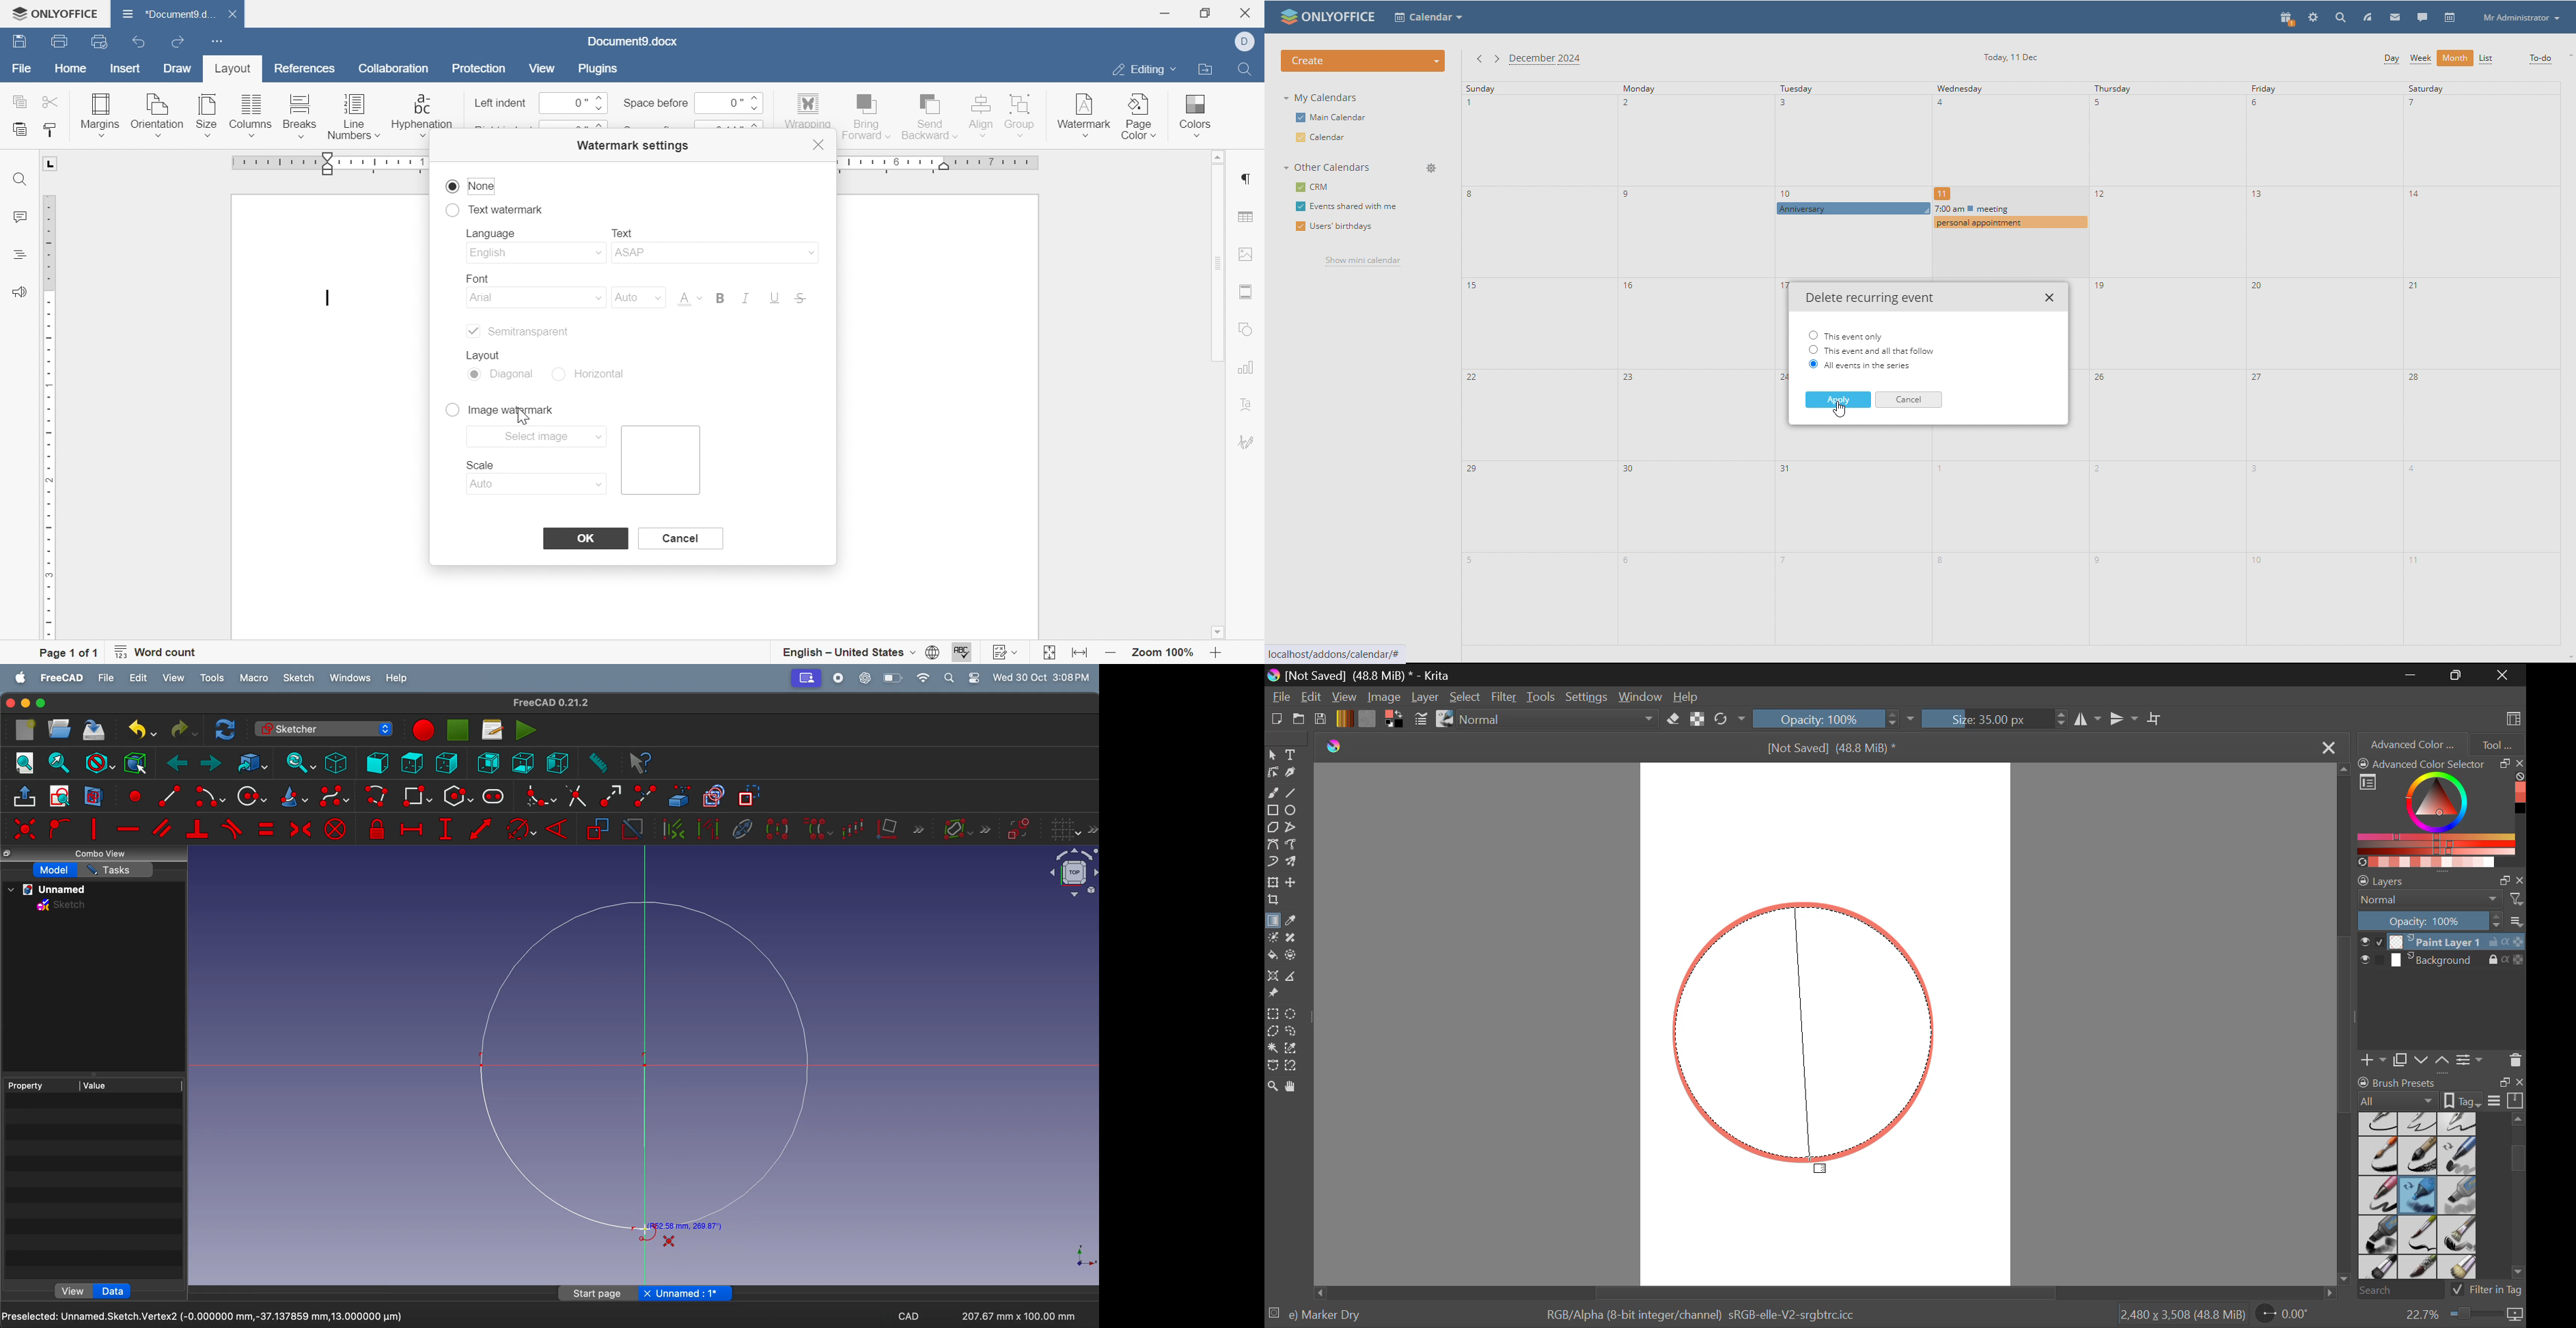 The width and height of the screenshot is (2576, 1344). Describe the element at coordinates (2396, 16) in the screenshot. I see `mail` at that location.